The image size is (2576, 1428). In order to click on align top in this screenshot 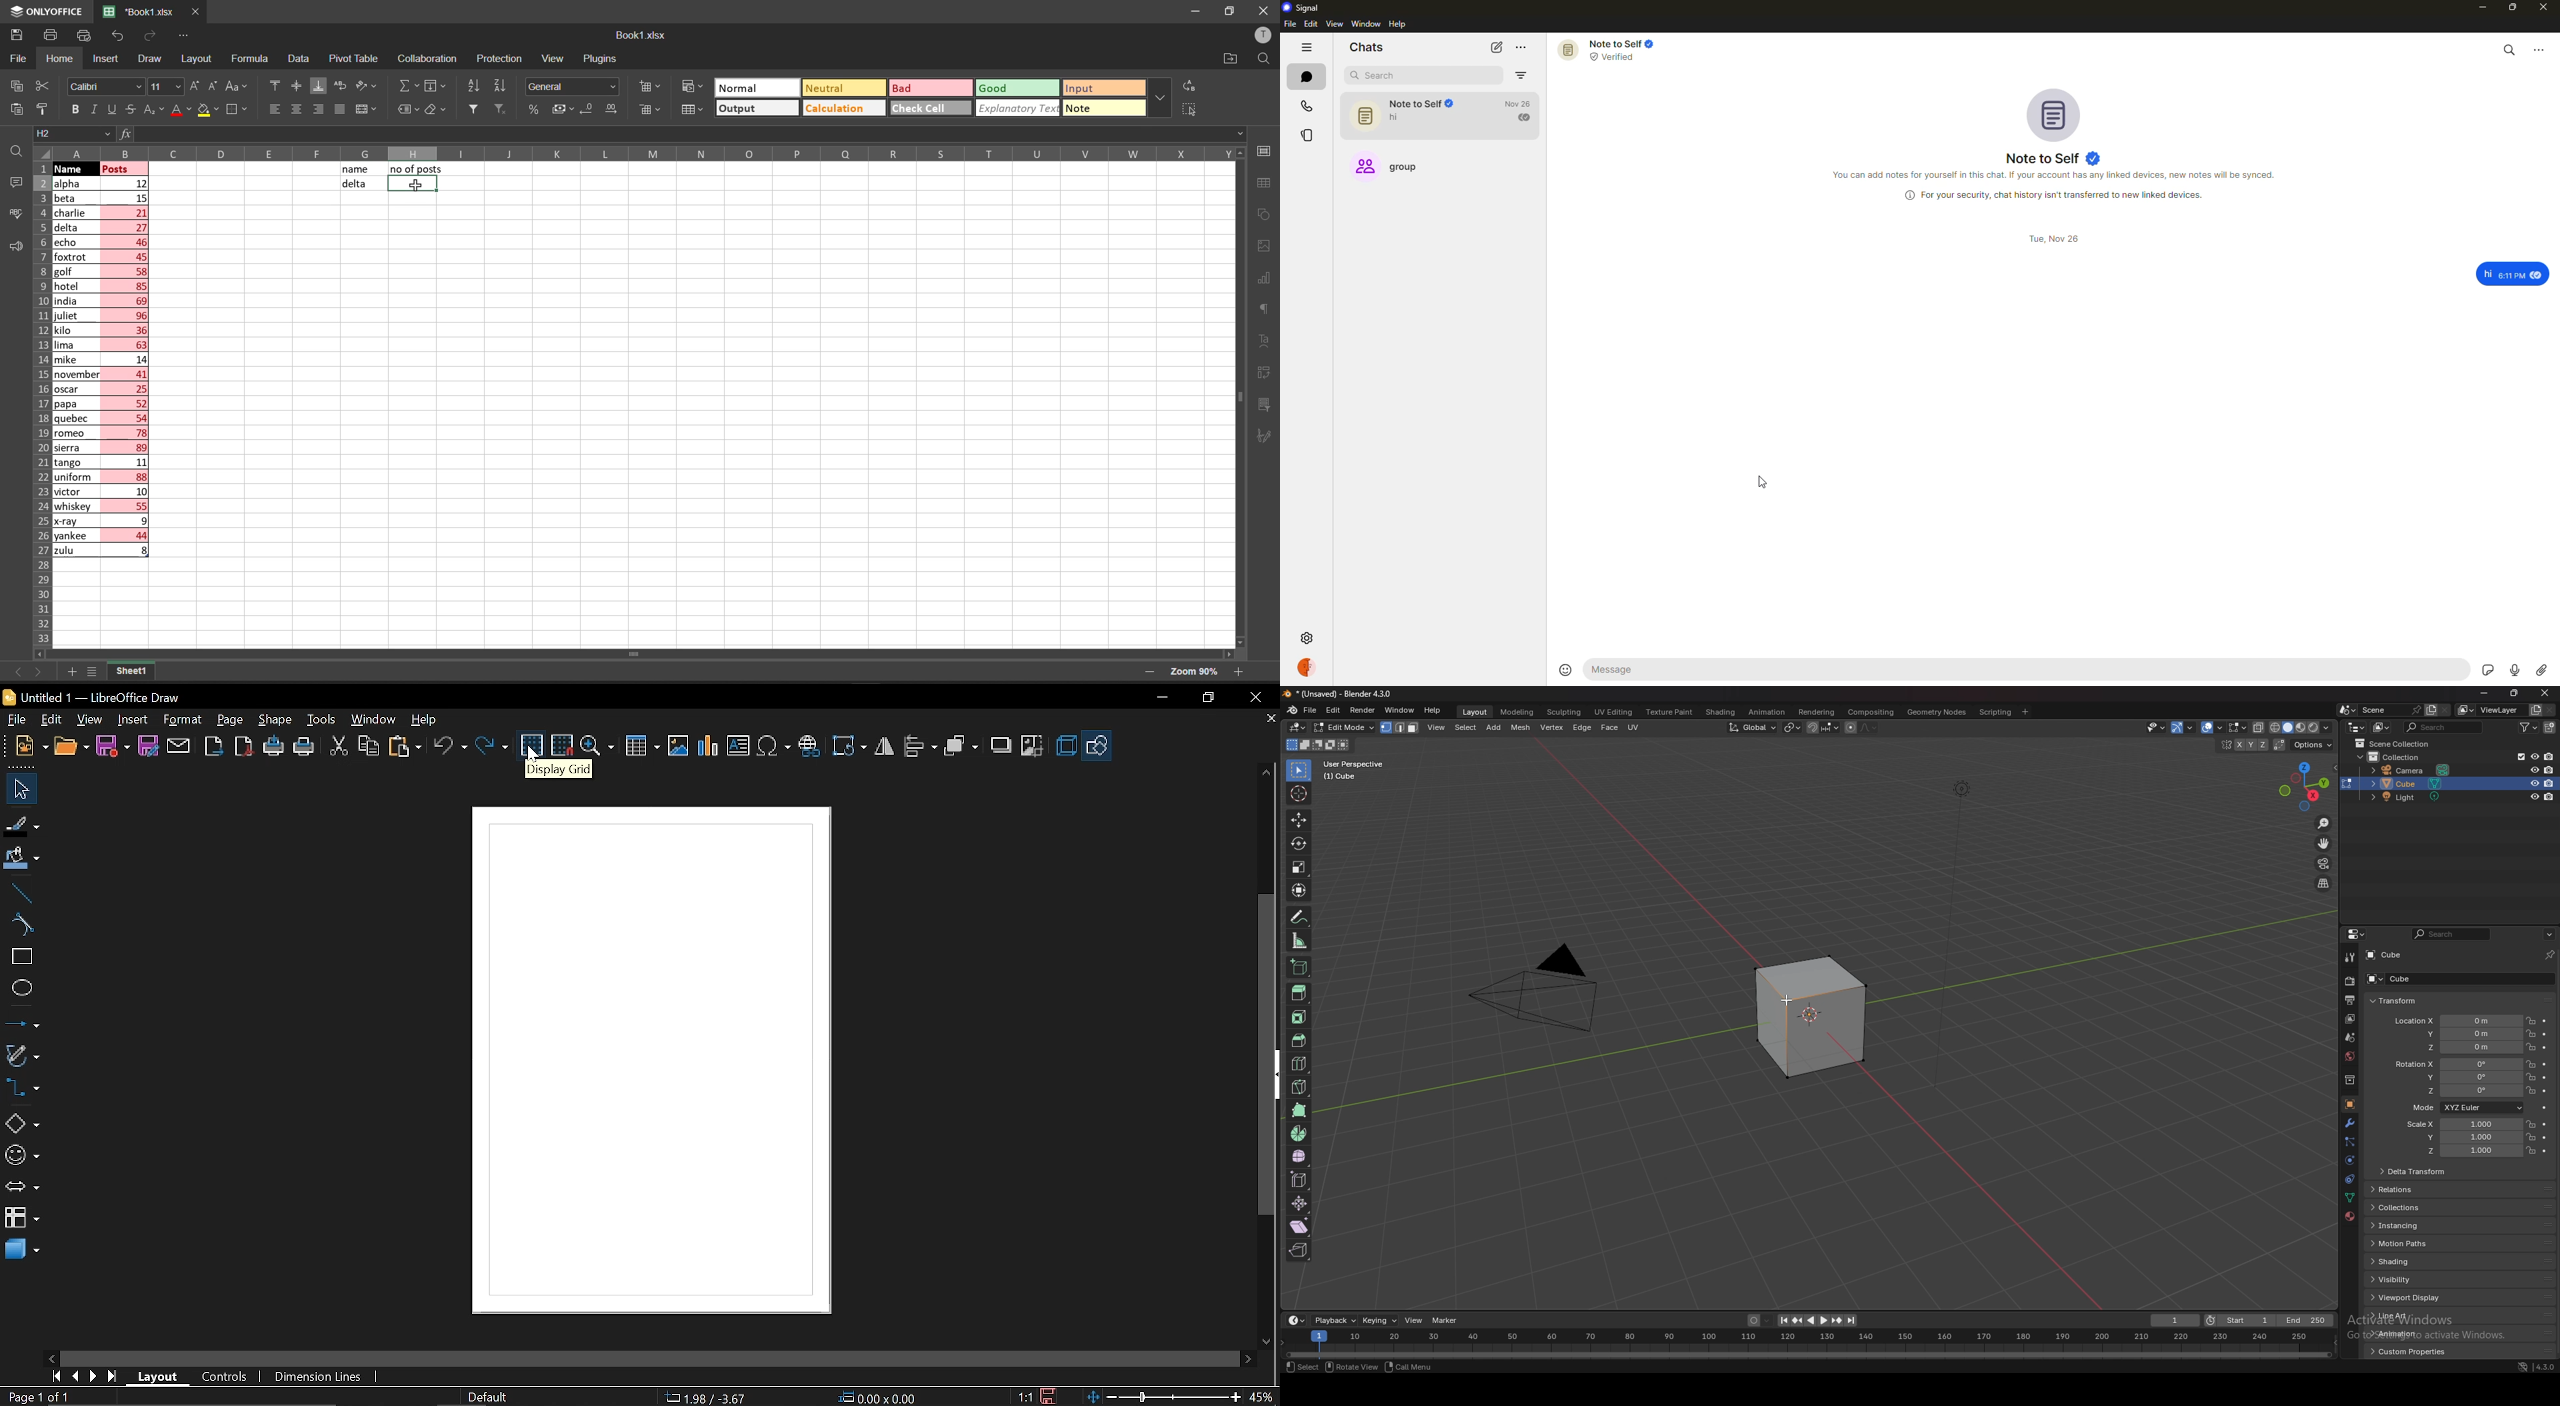, I will do `click(272, 87)`.